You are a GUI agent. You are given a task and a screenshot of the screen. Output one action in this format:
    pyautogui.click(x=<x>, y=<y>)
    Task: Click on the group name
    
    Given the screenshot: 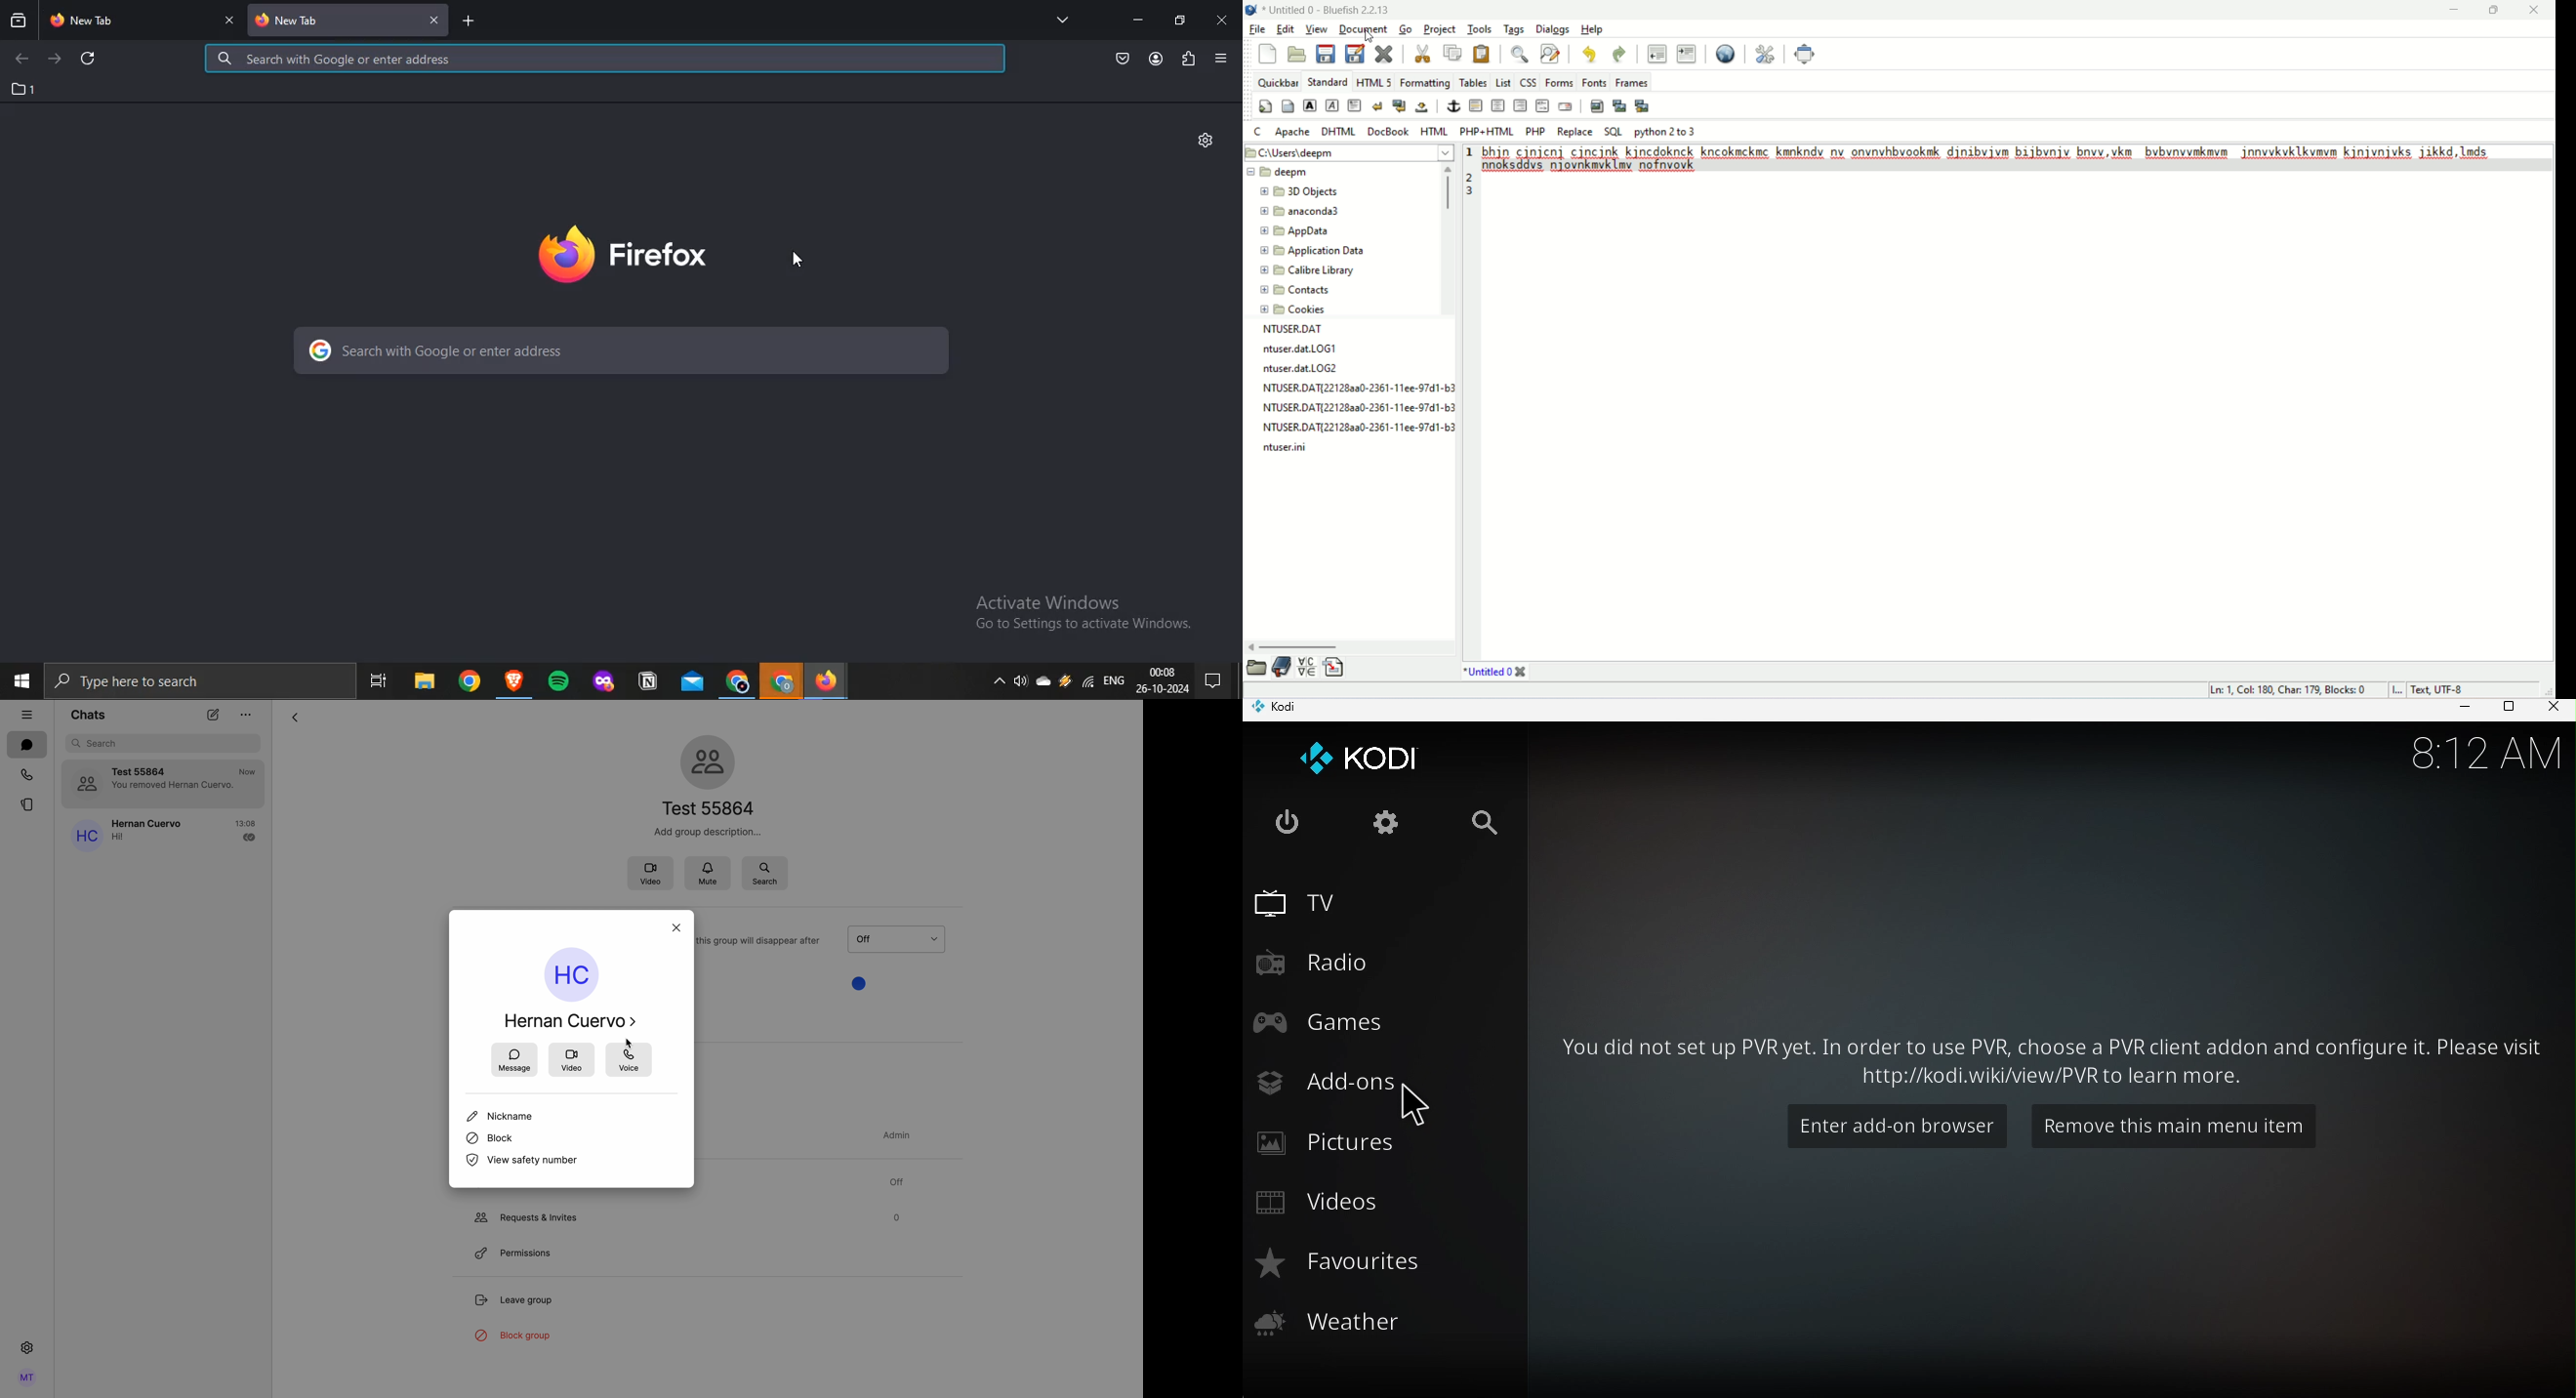 What is the action you would take?
    pyautogui.click(x=707, y=784)
    